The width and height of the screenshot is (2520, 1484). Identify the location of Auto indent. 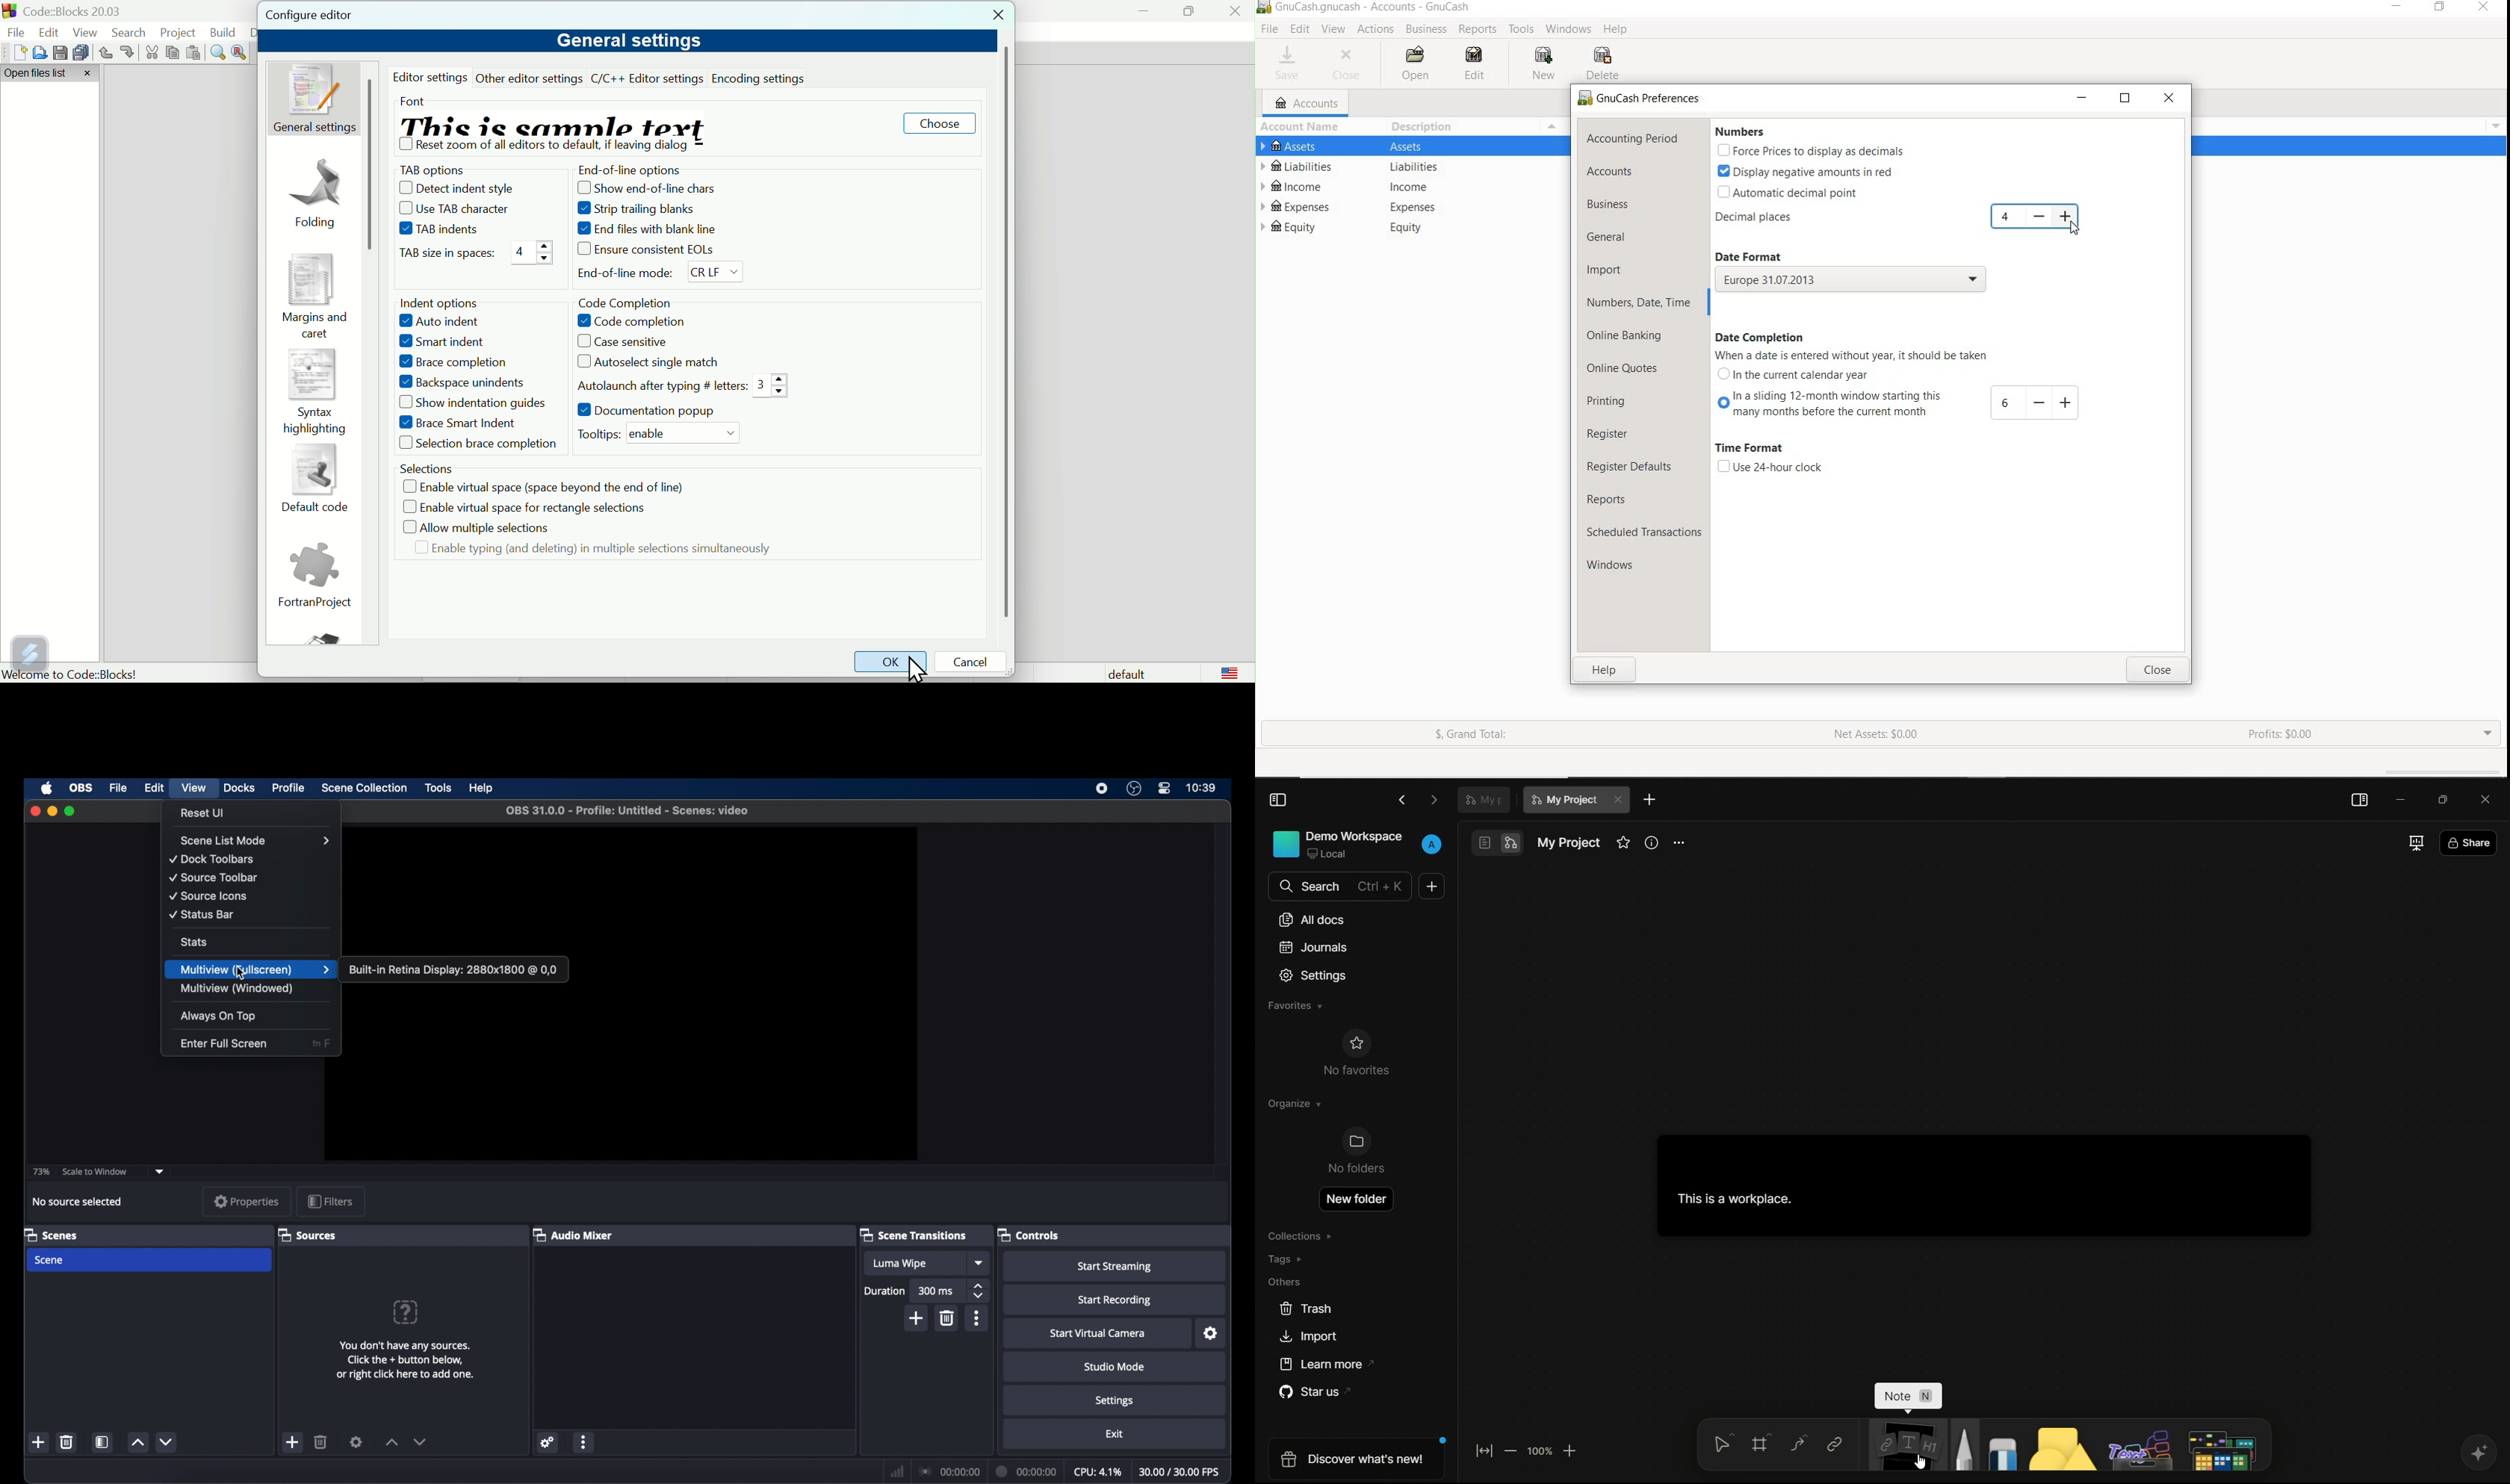
(442, 321).